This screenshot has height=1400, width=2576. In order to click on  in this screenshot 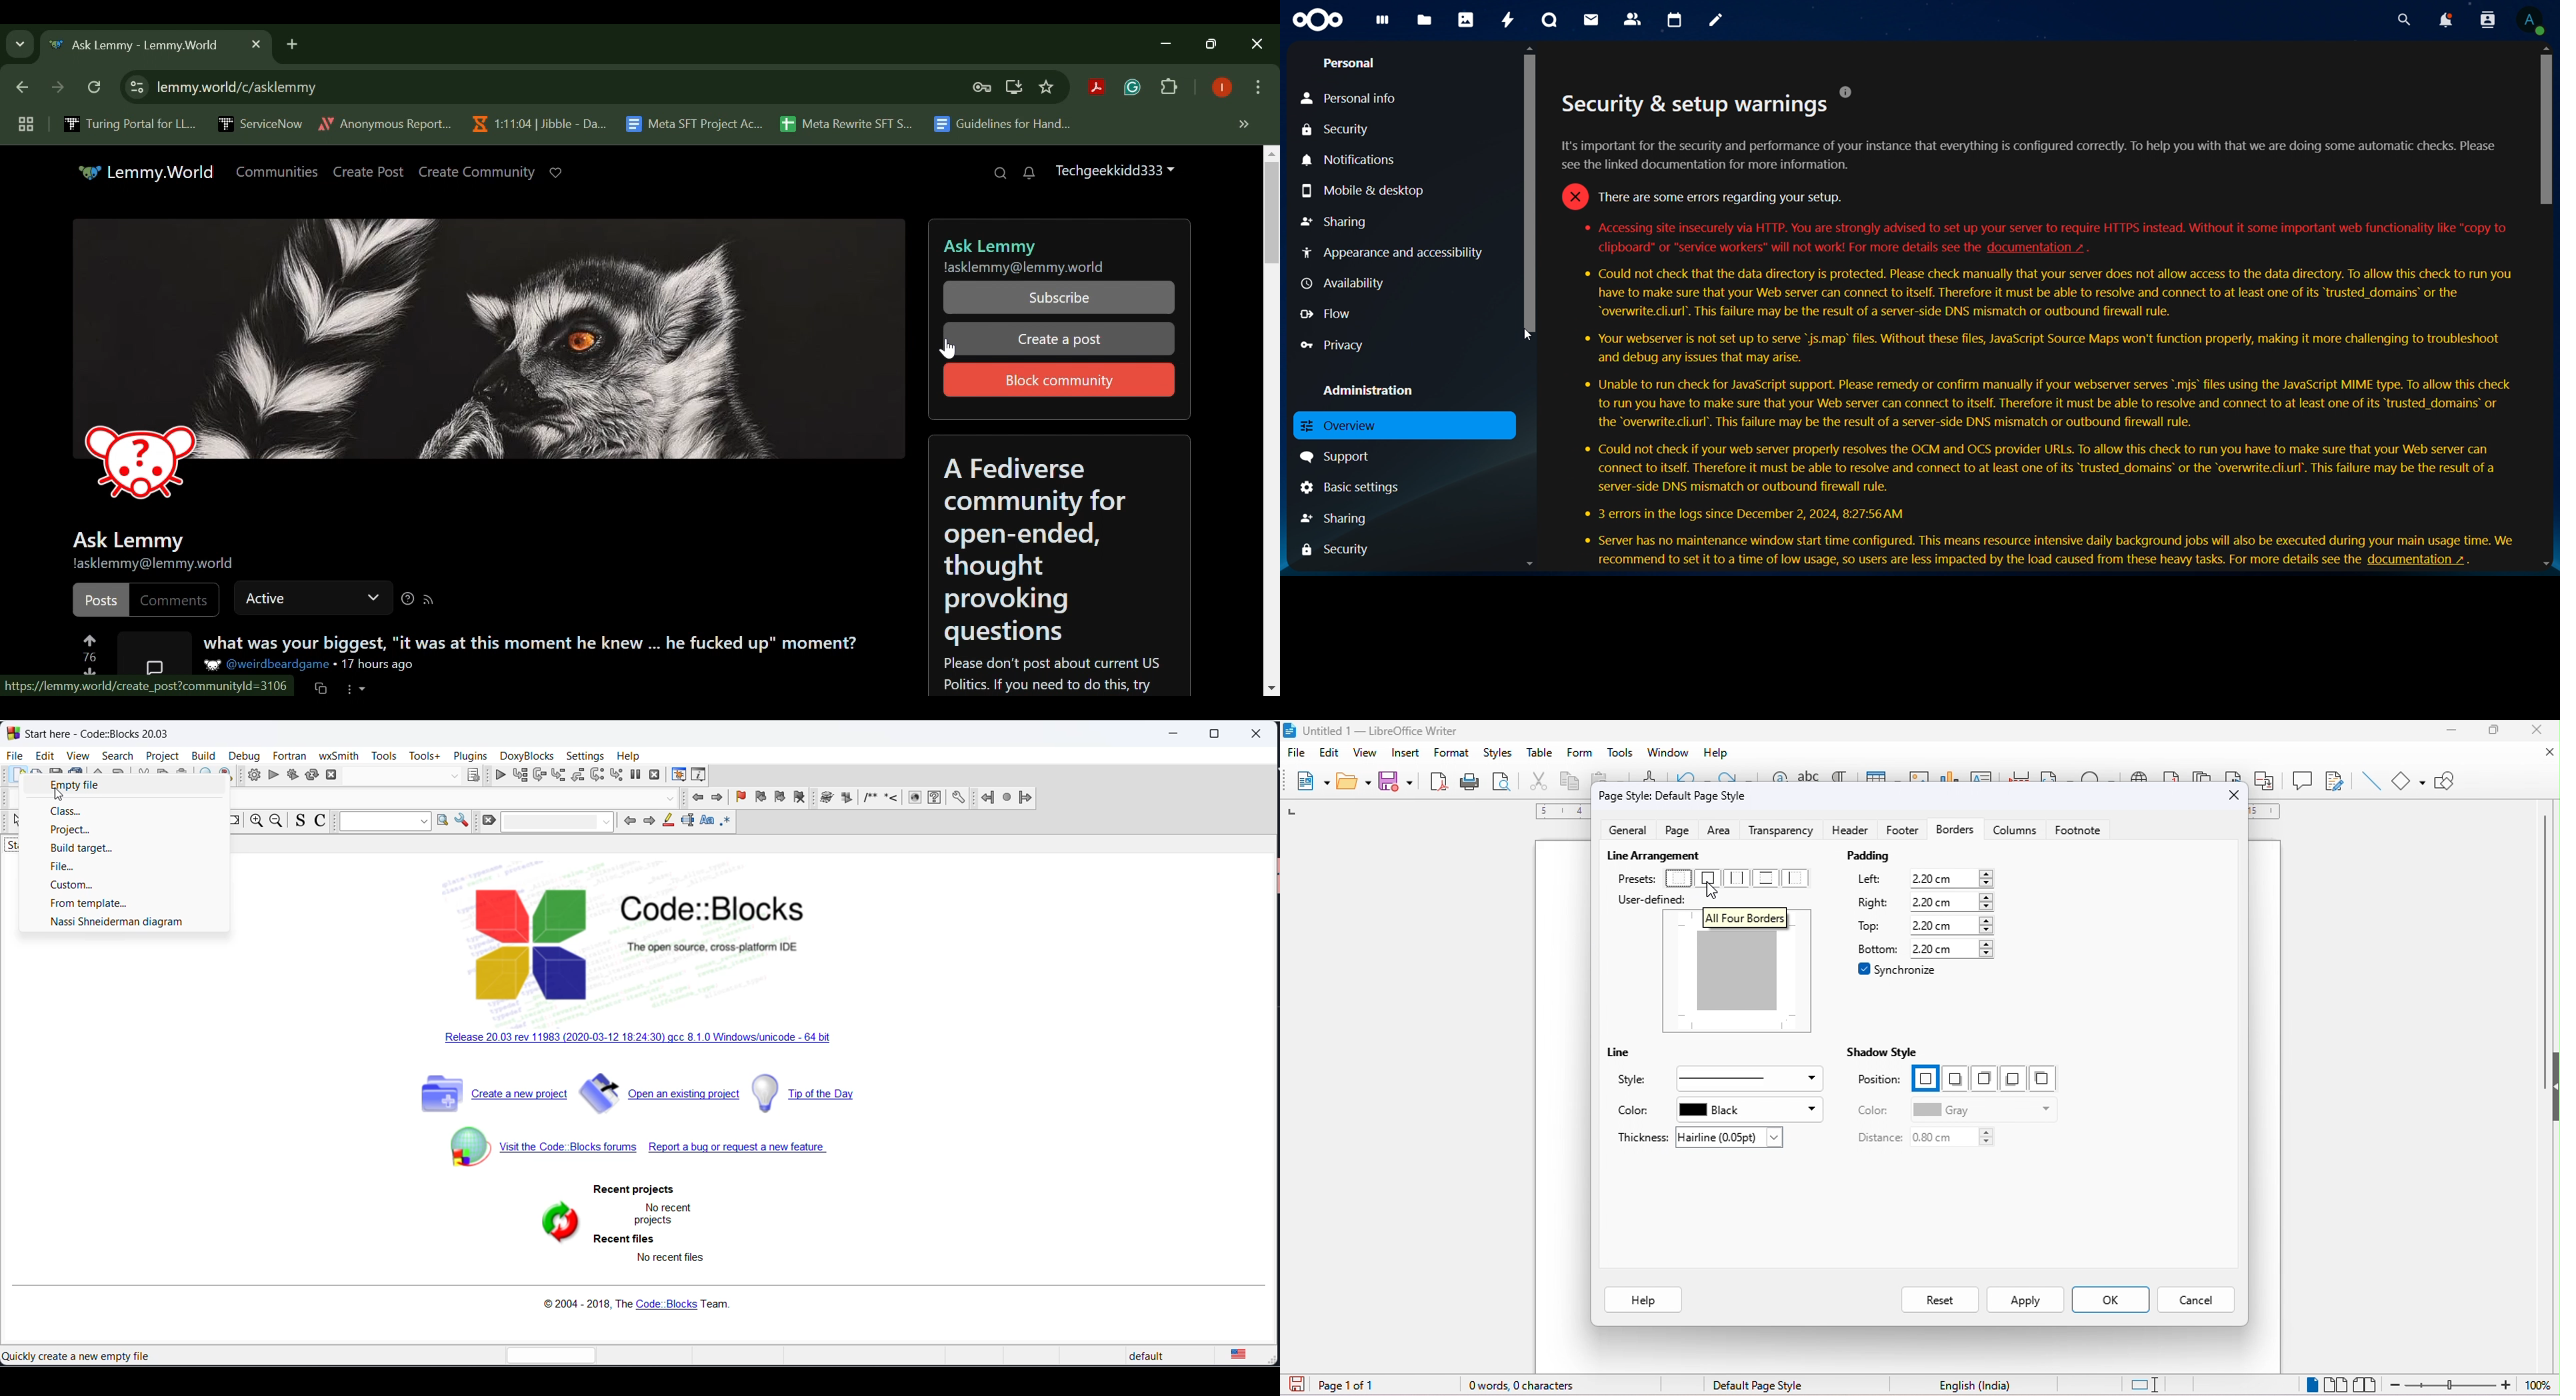, I will do `click(1362, 752)`.